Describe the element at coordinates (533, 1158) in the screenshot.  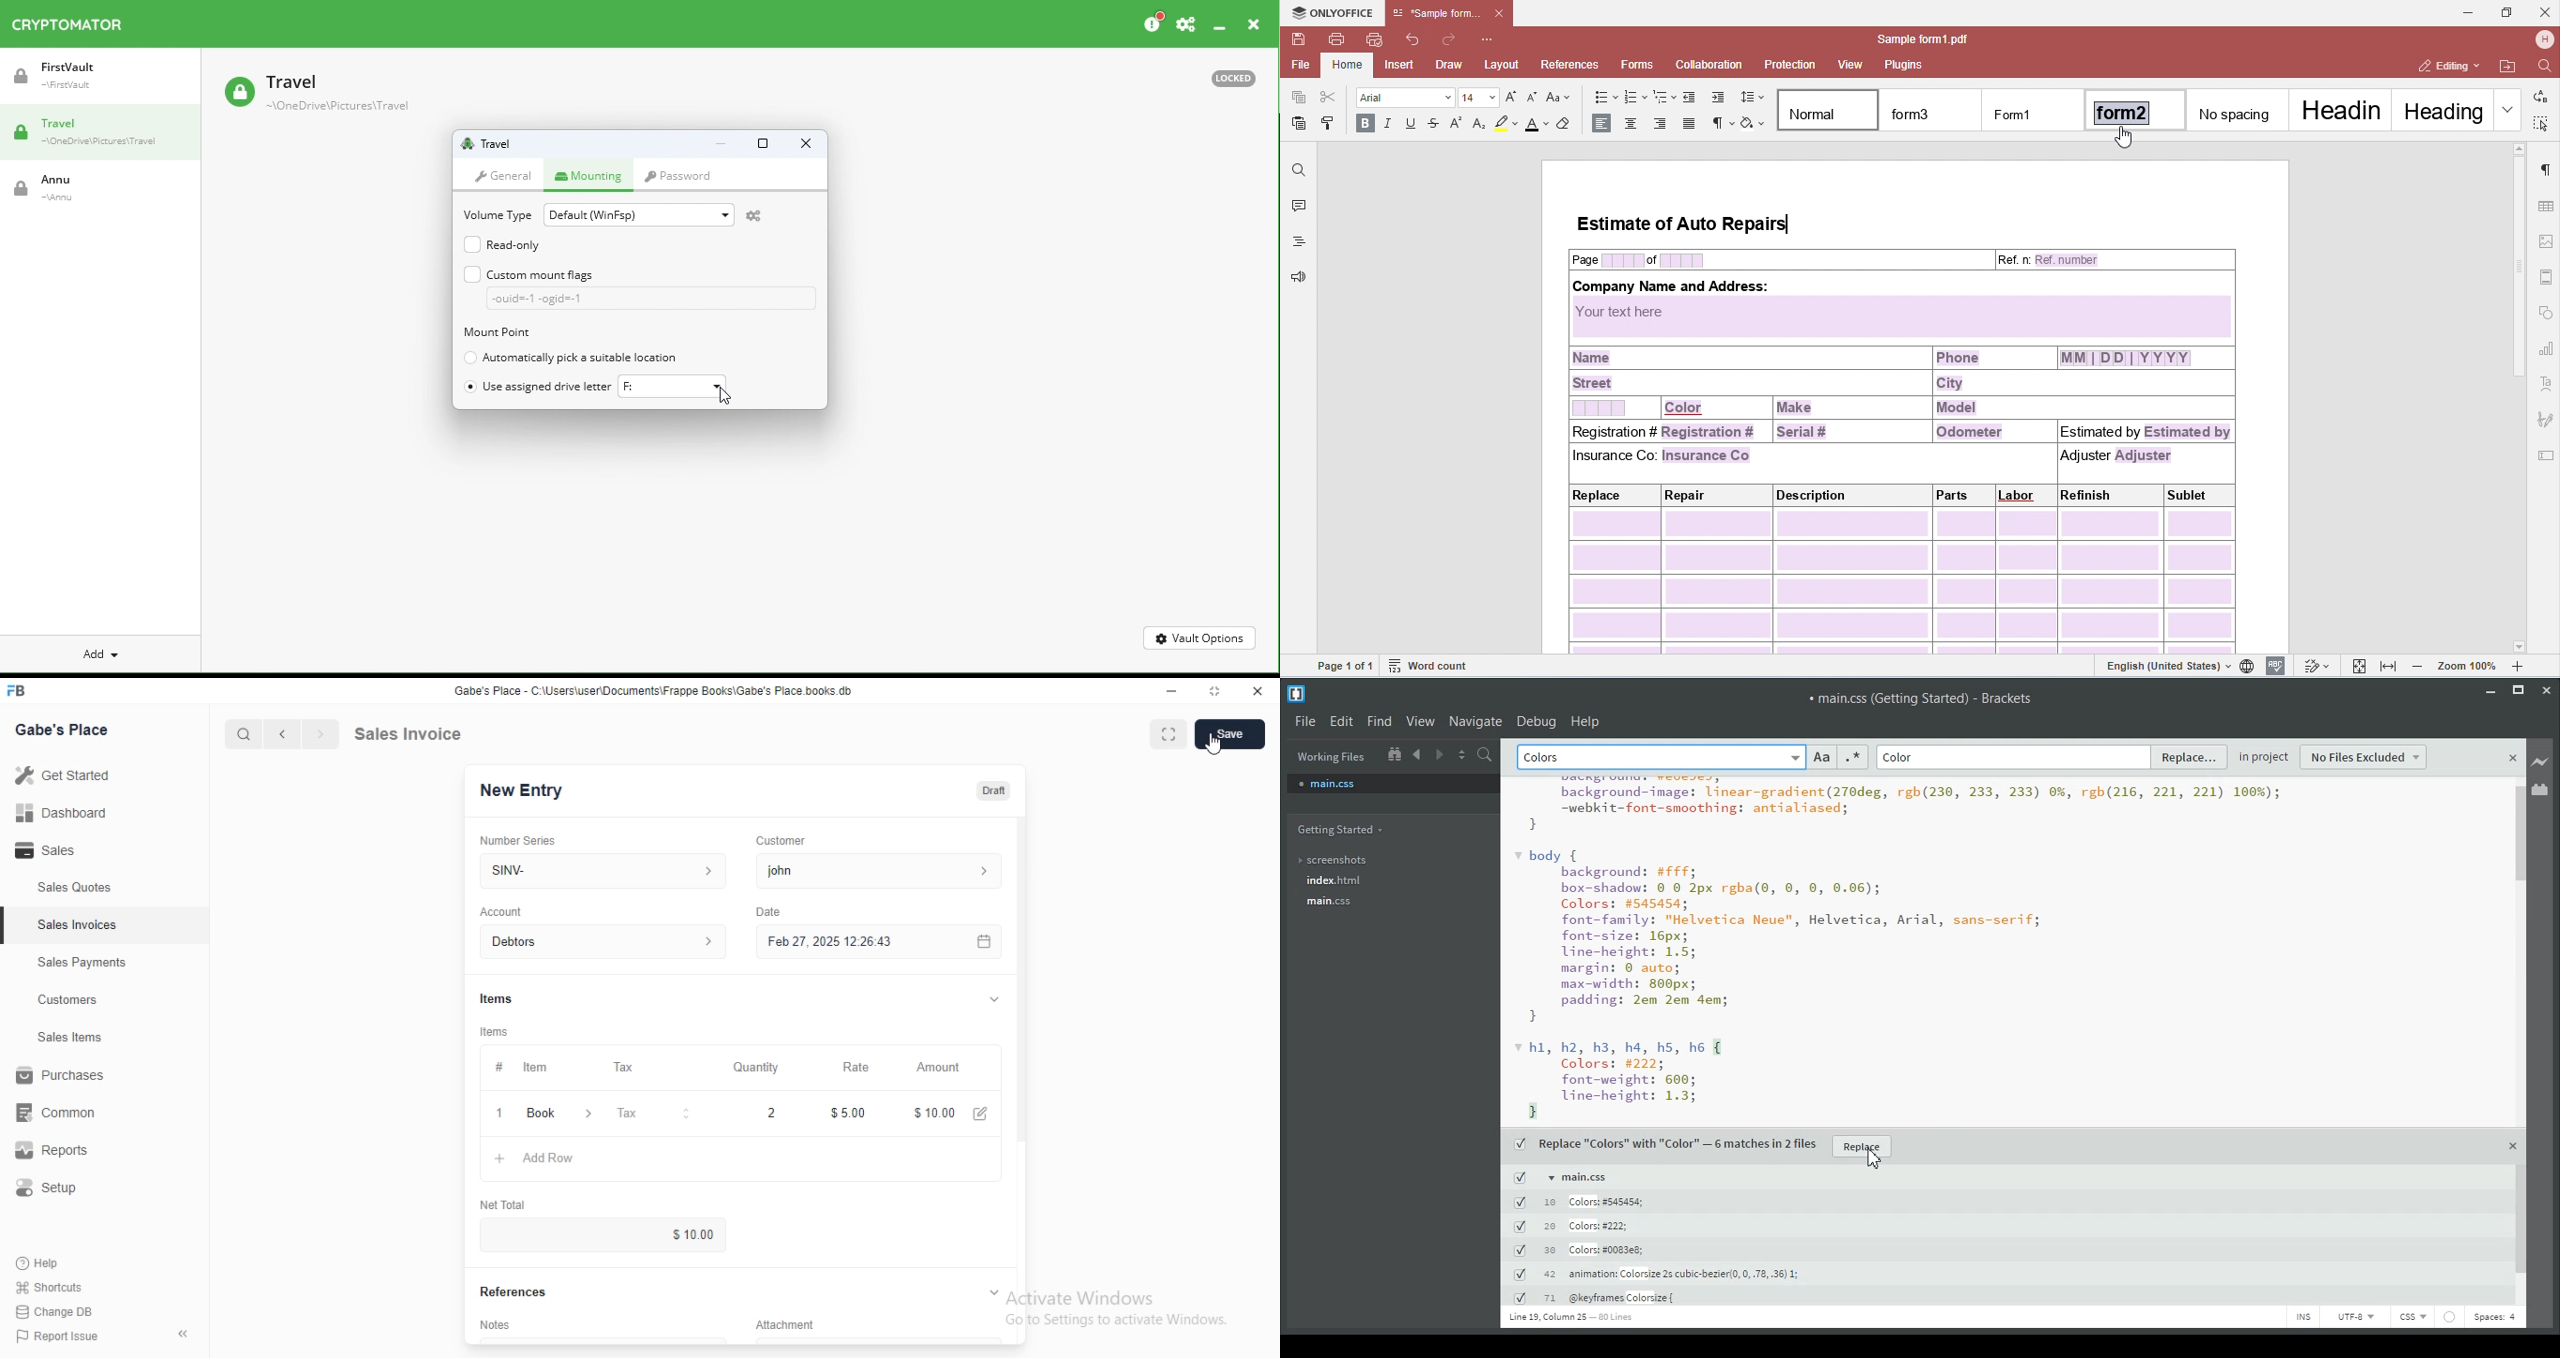
I see `Add row` at that location.